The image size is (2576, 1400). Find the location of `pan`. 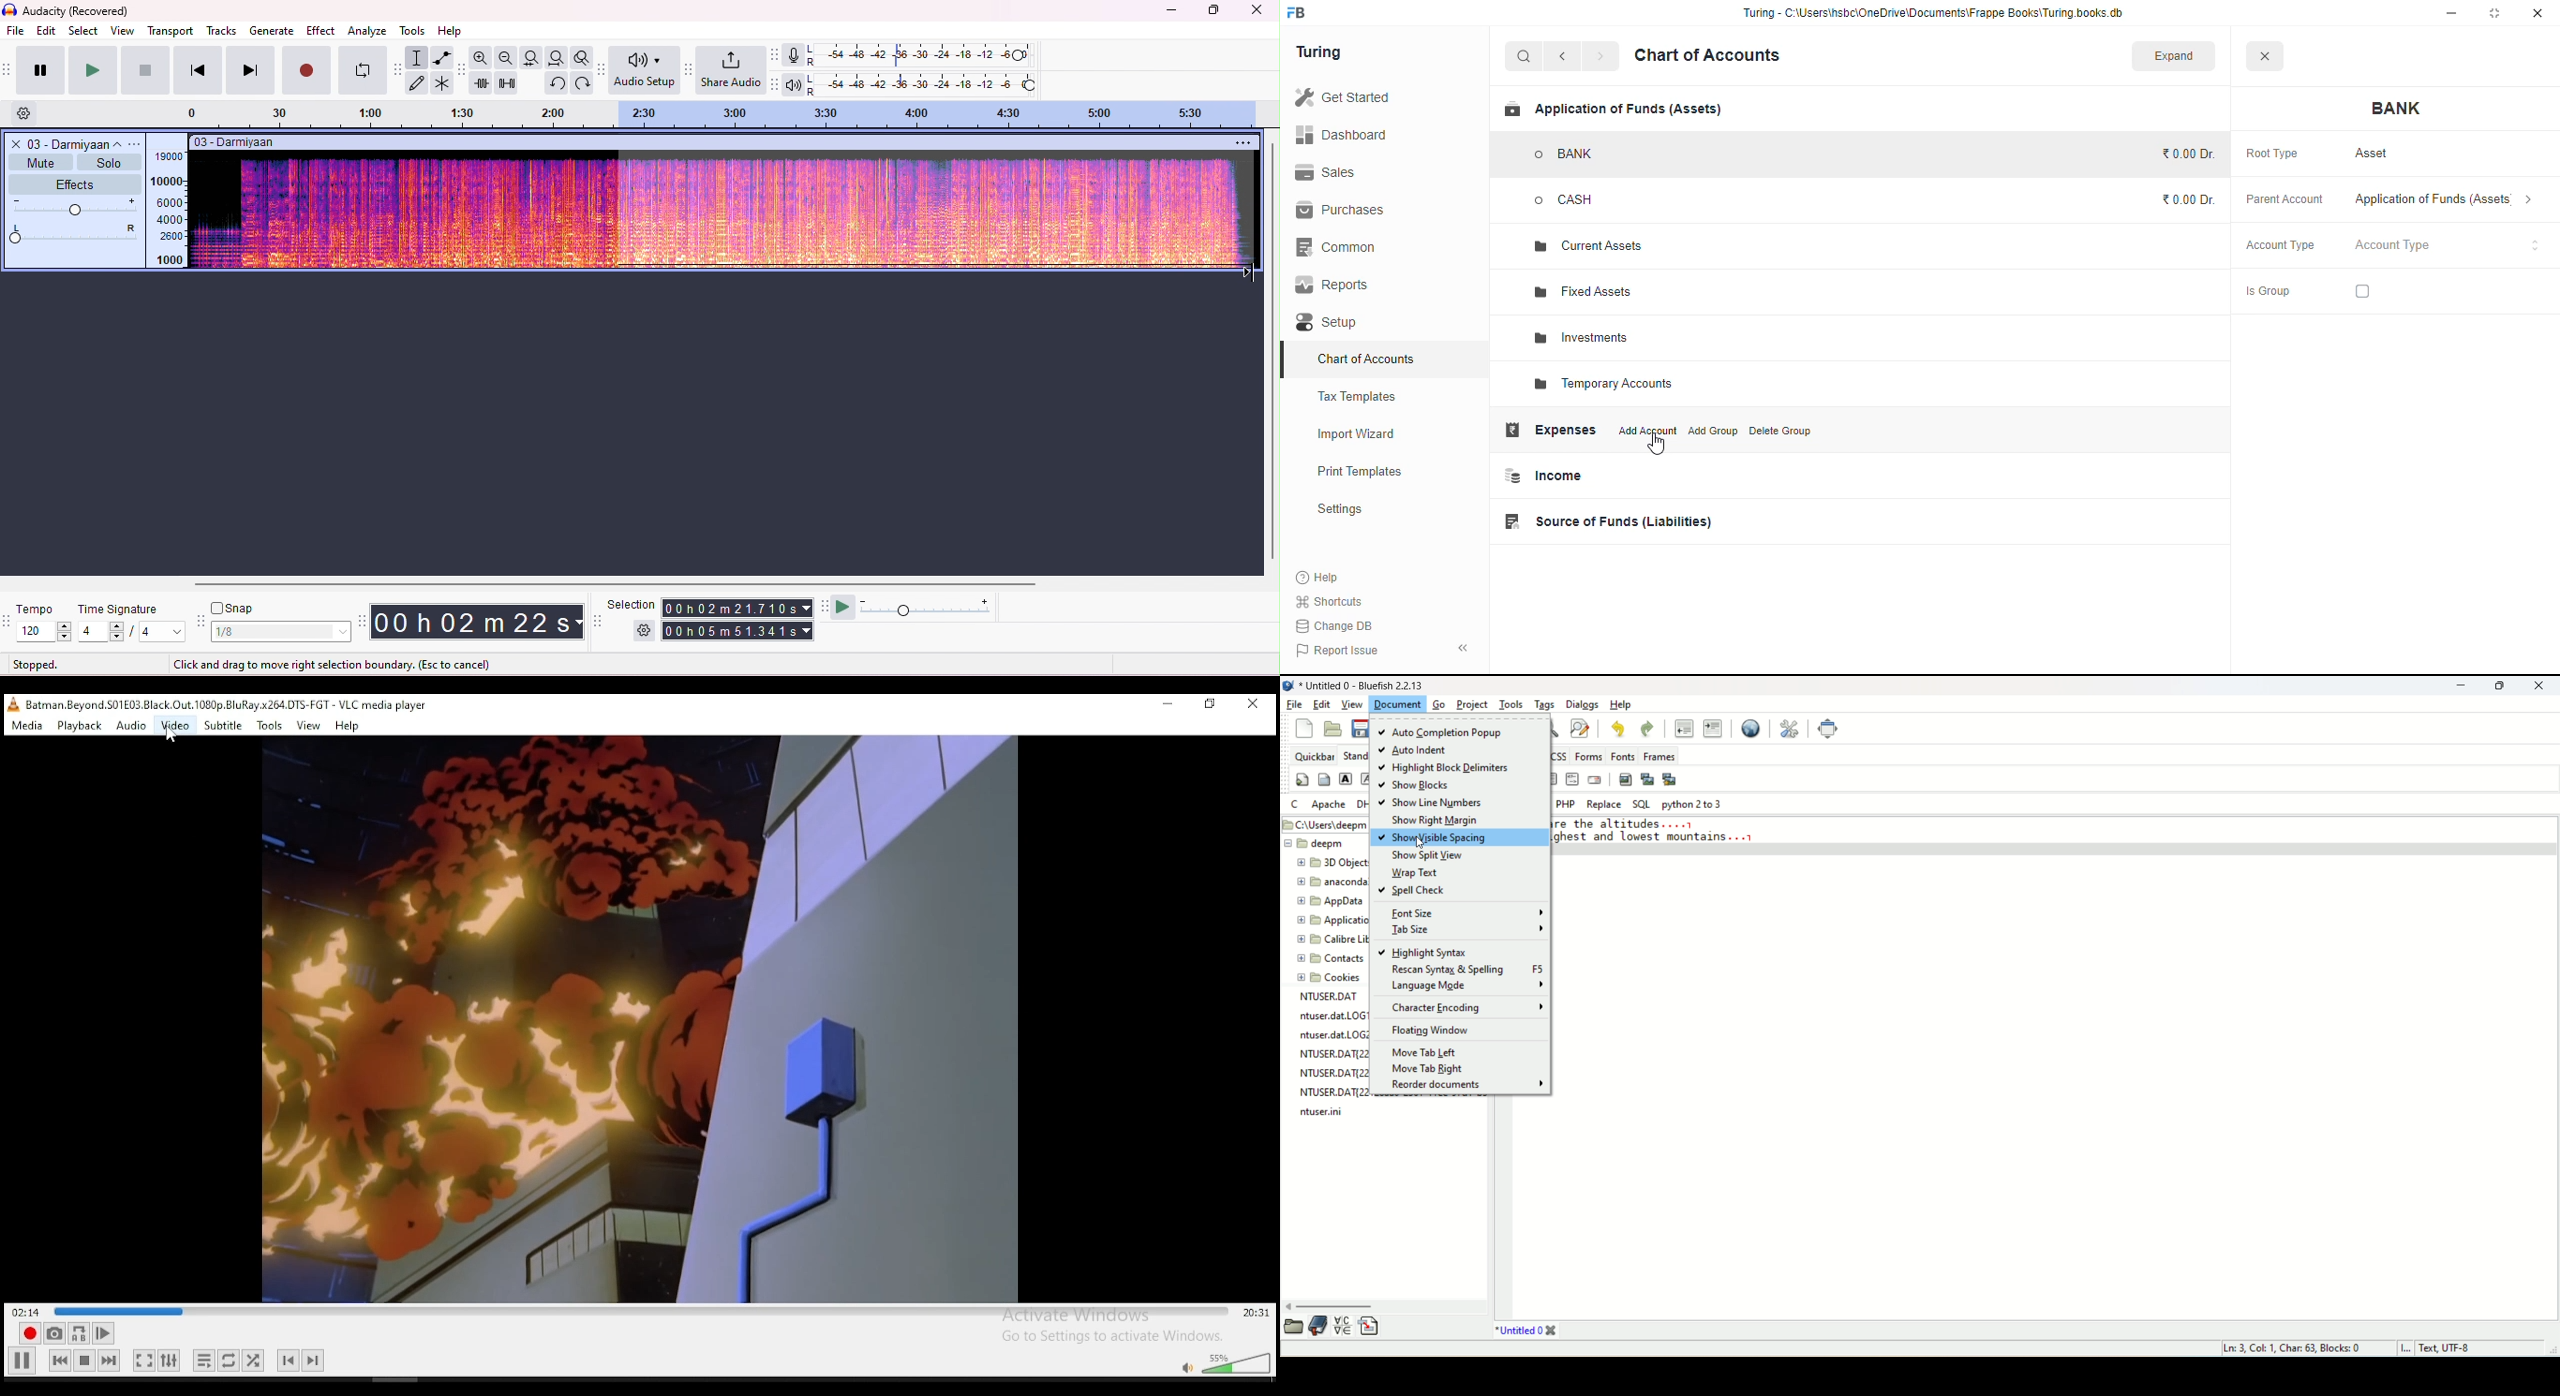

pan is located at coordinates (76, 233).